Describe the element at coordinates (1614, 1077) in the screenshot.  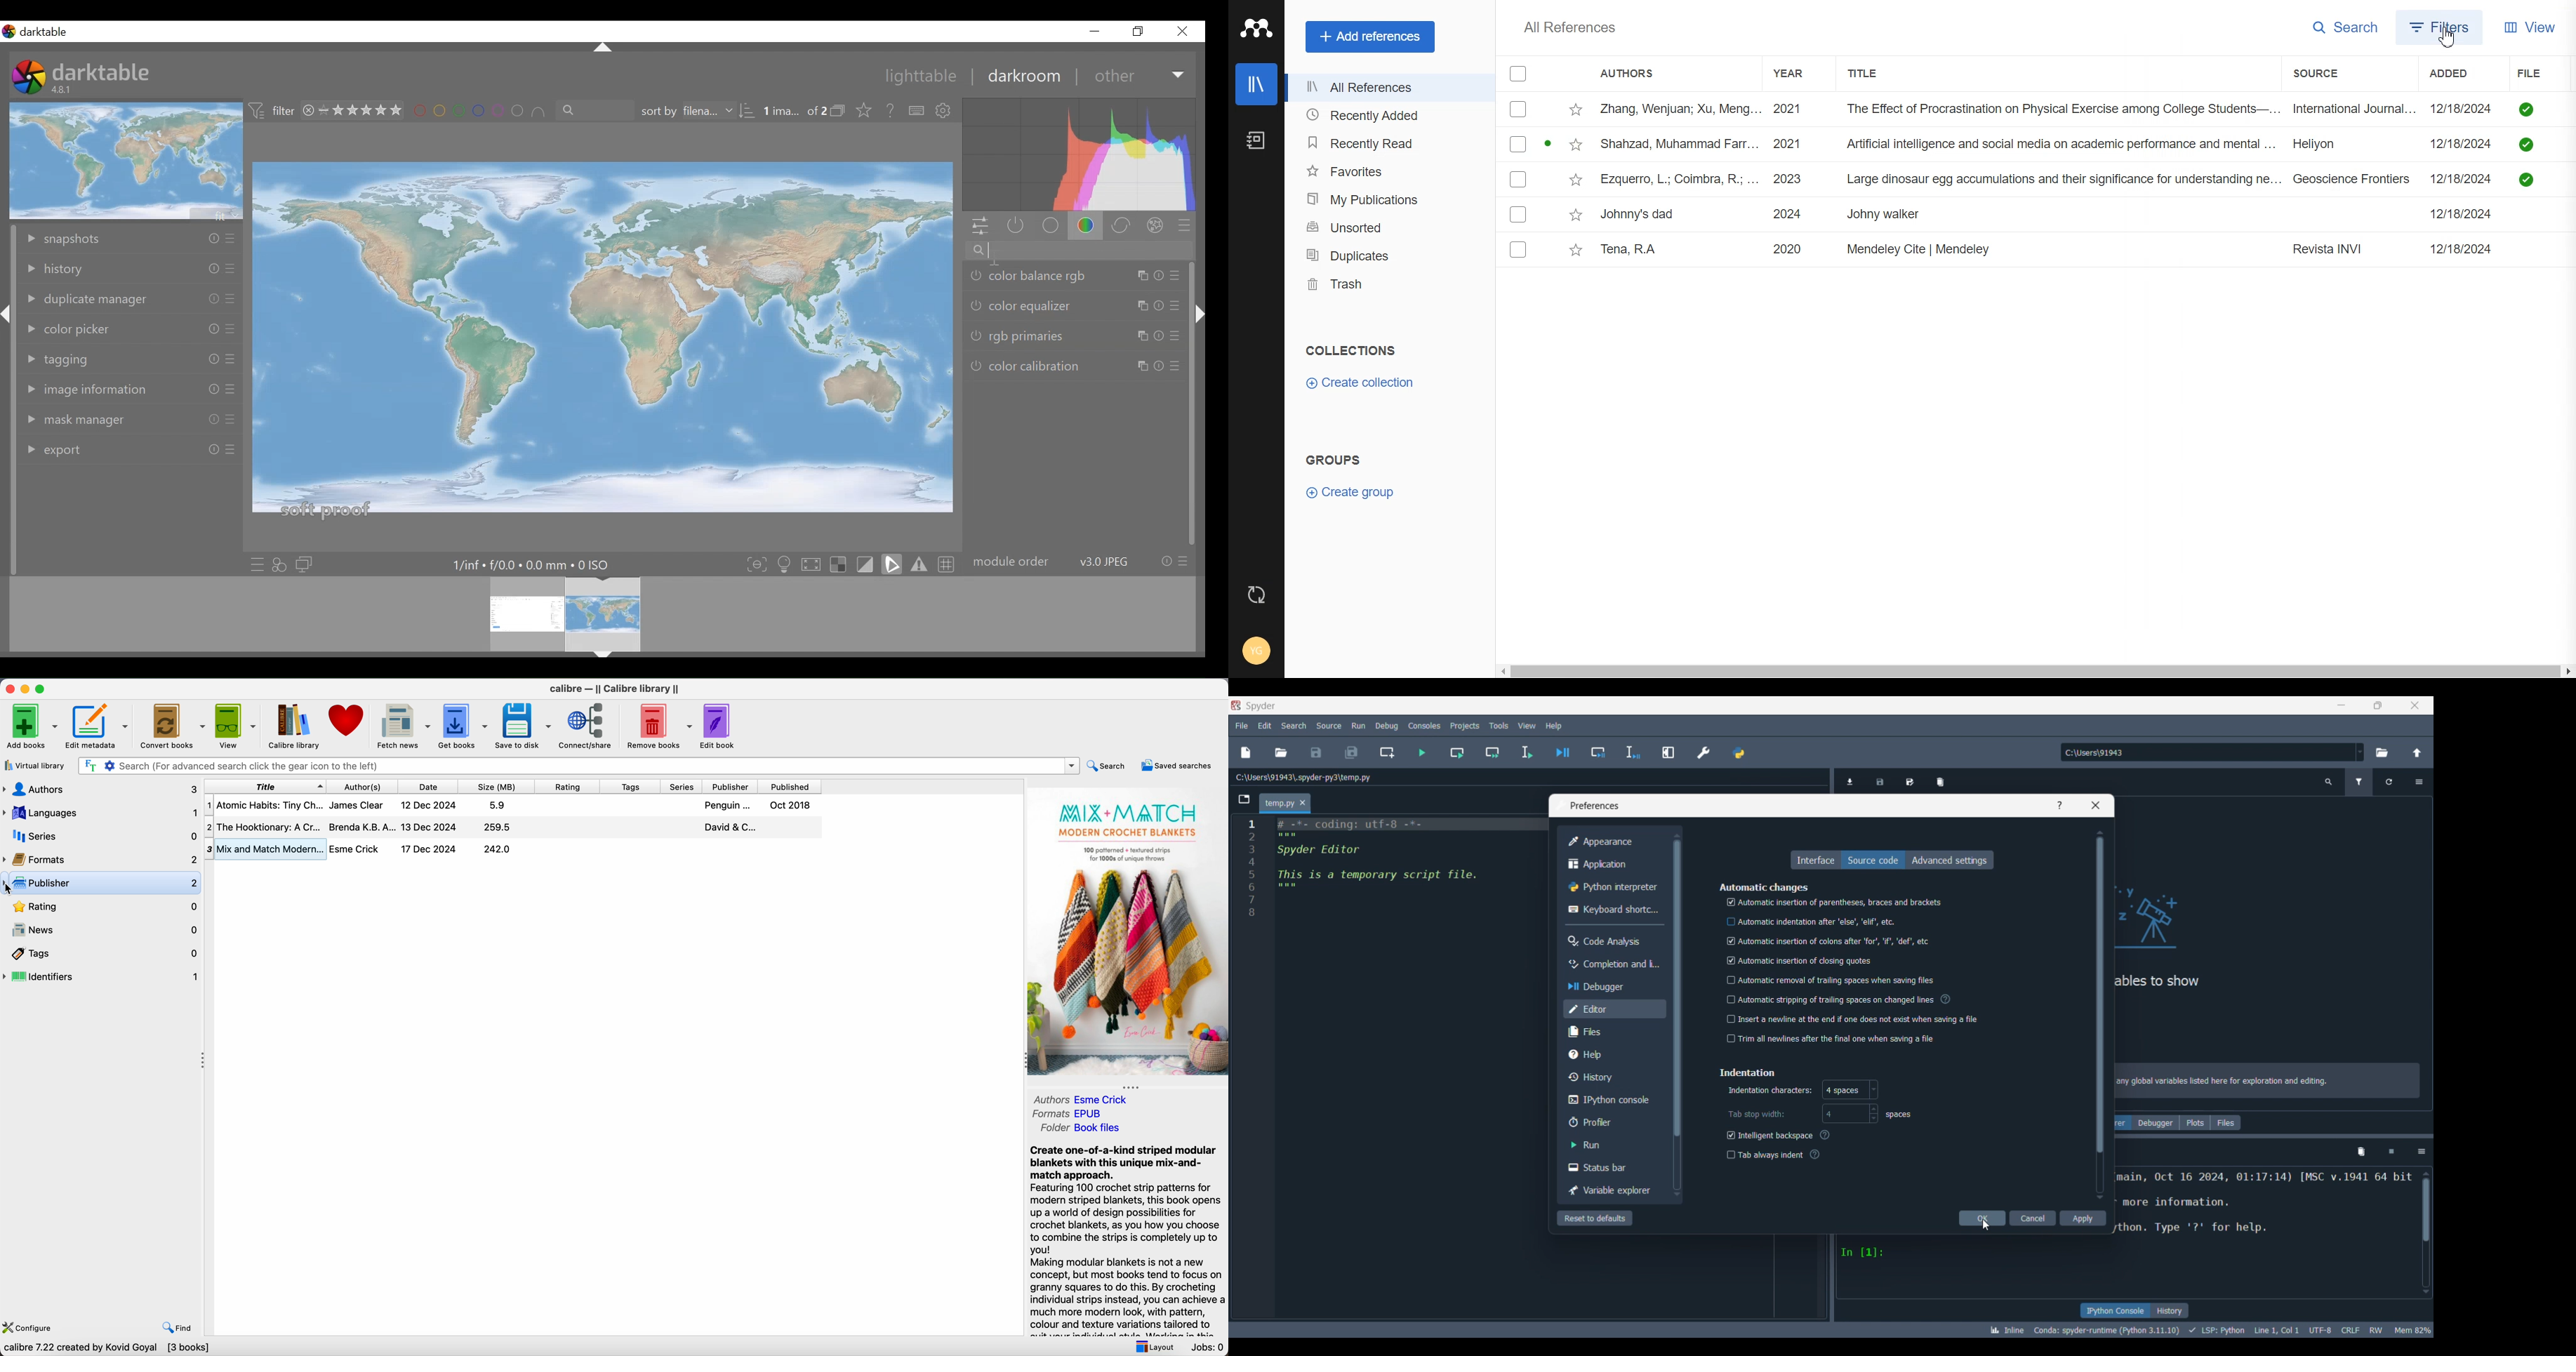
I see `History` at that location.